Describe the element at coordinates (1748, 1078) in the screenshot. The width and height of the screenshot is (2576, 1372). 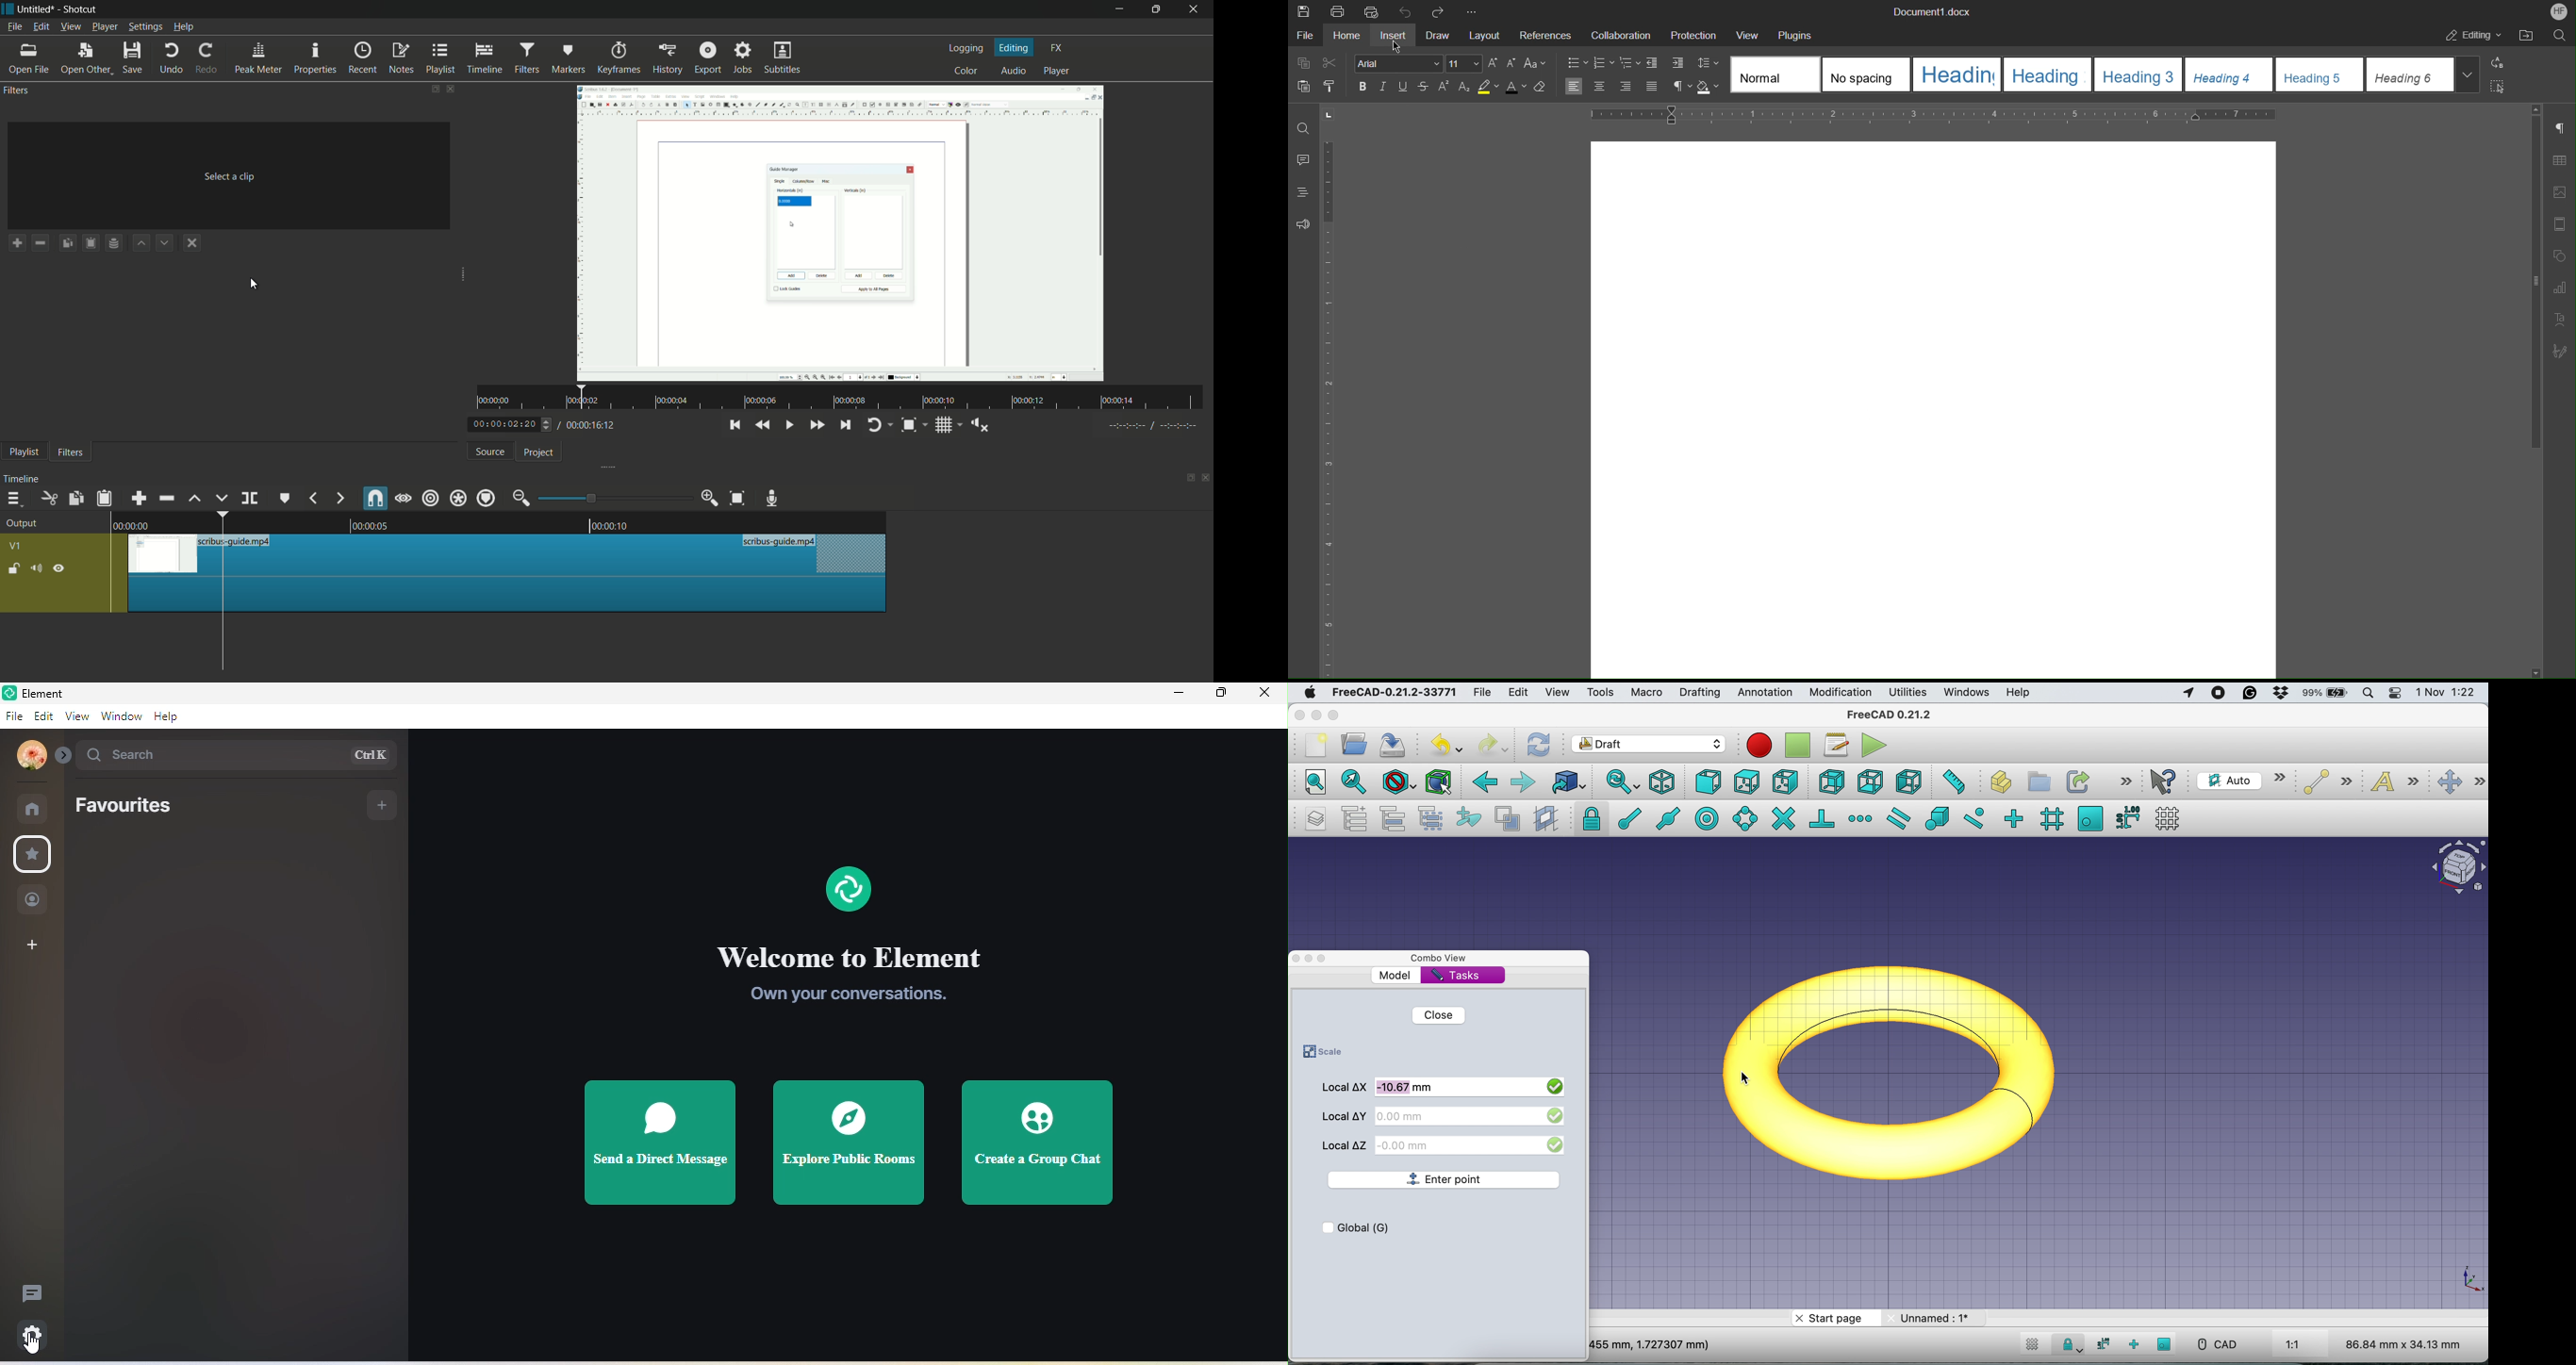
I see `cursor` at that location.